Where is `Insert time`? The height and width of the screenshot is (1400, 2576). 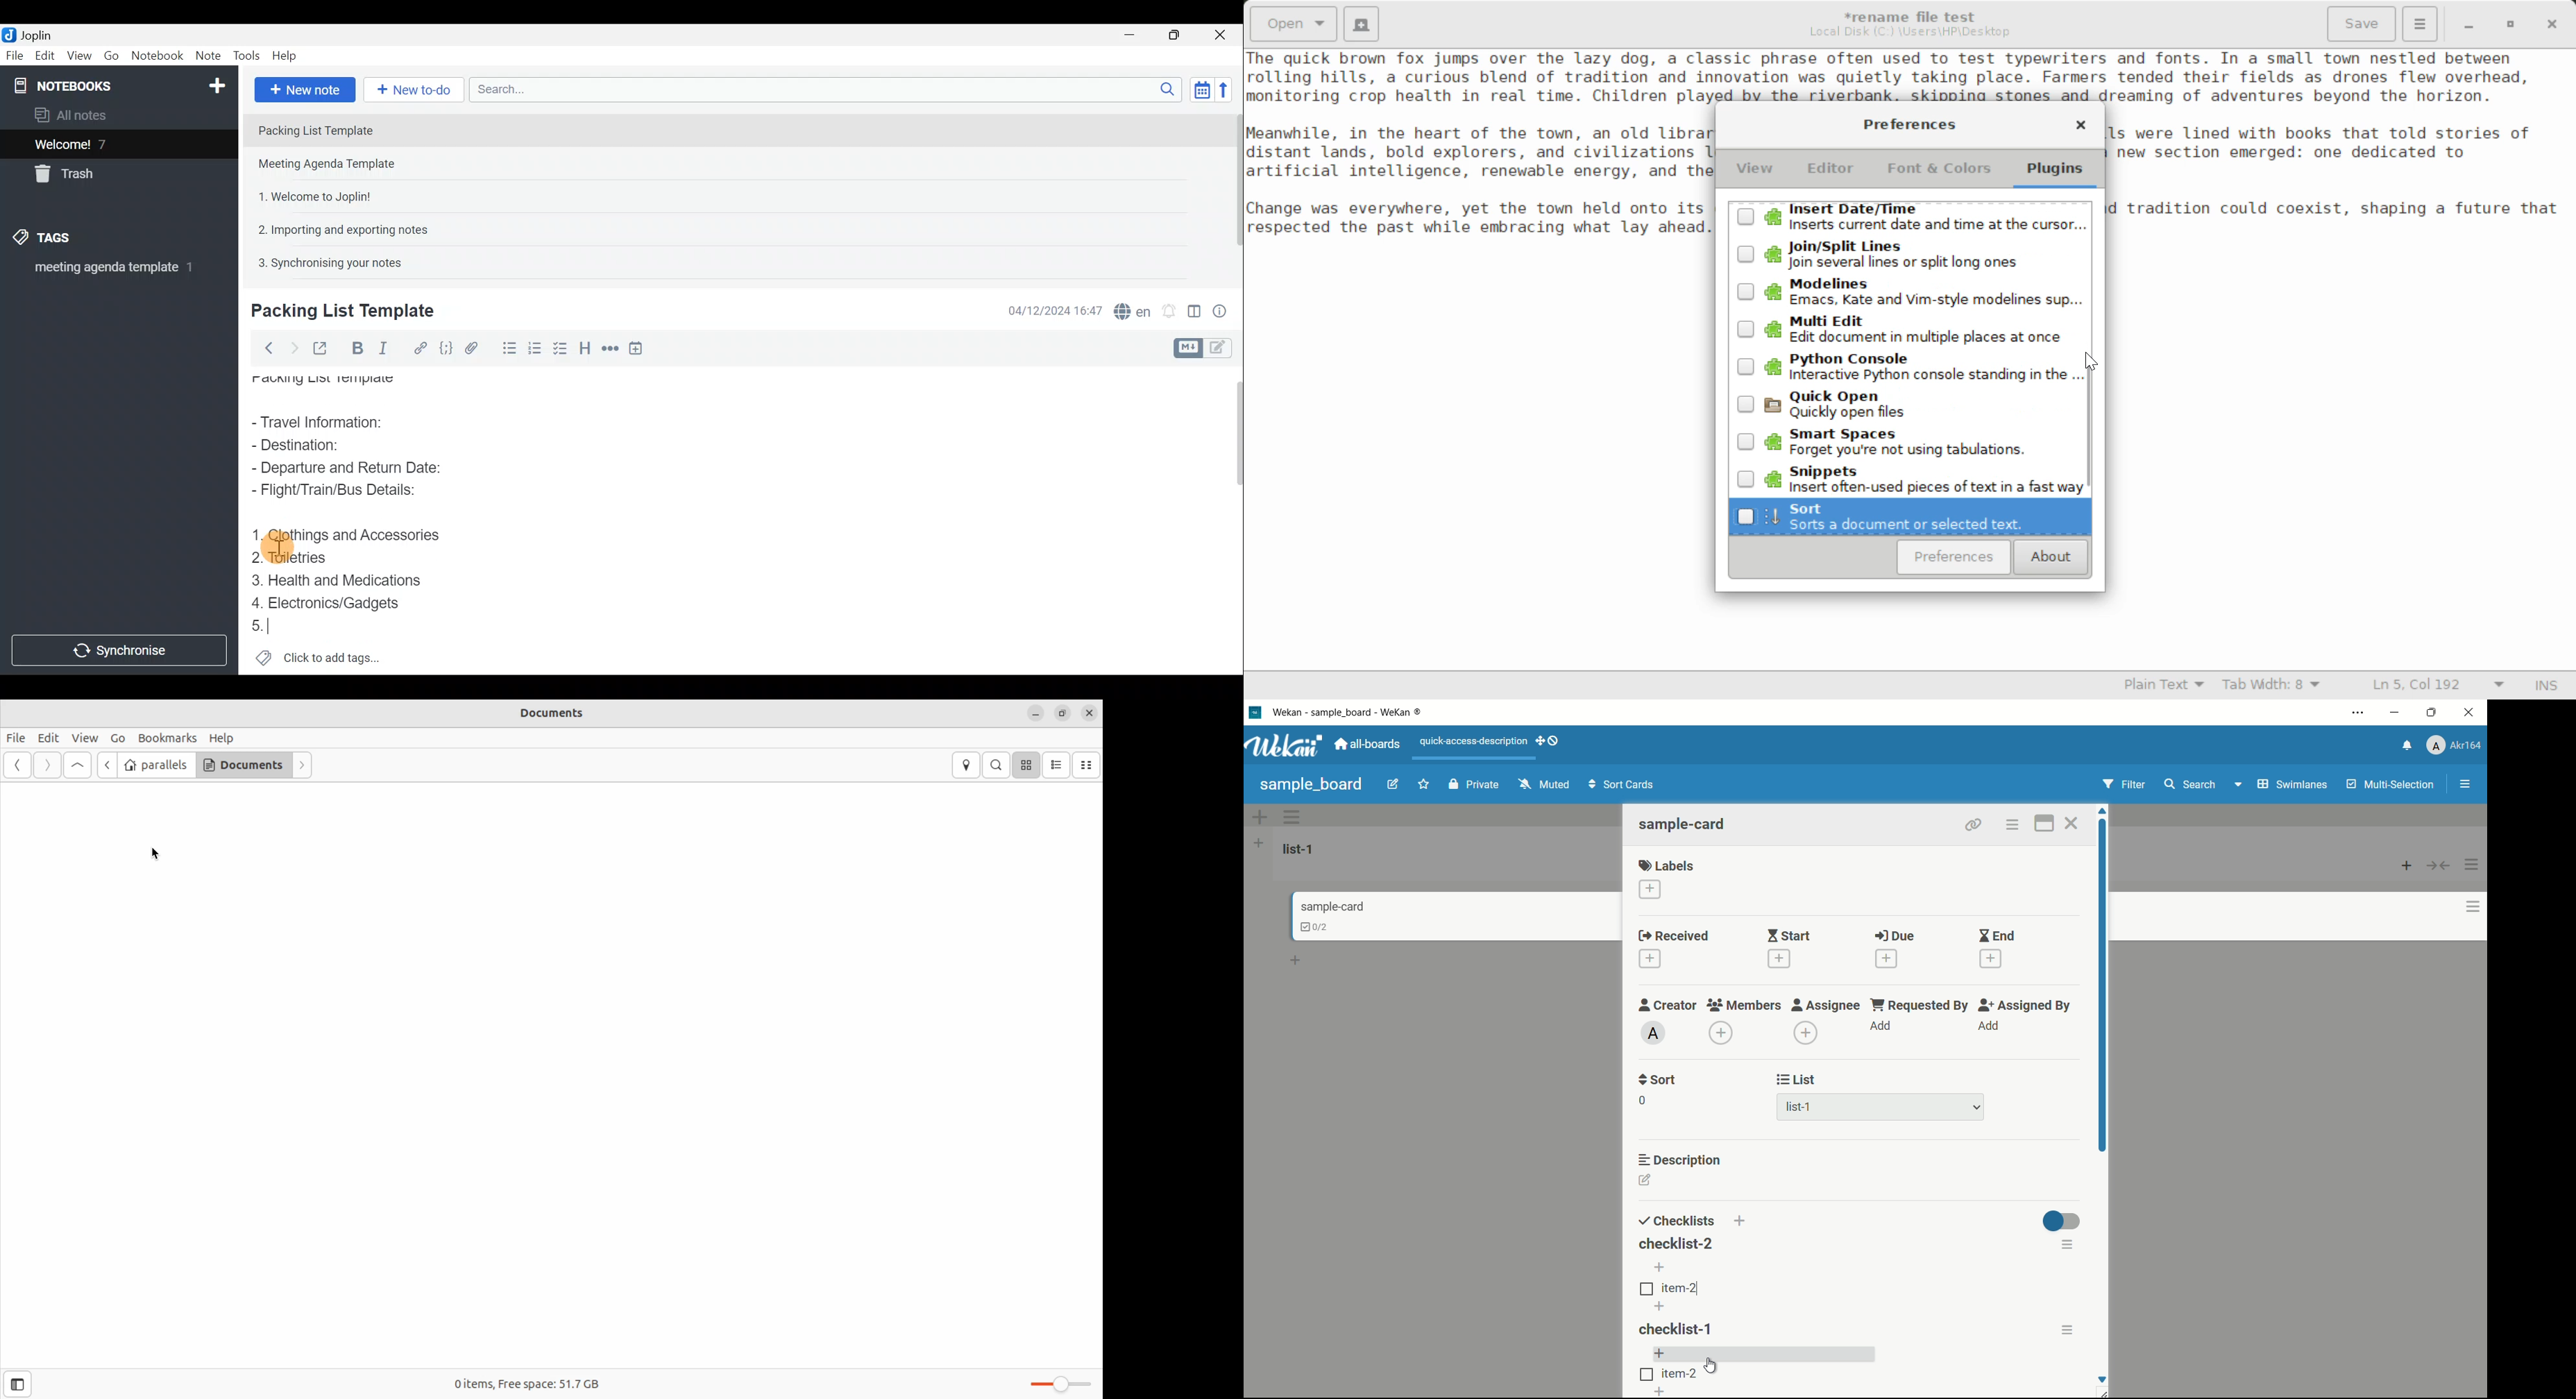 Insert time is located at coordinates (640, 348).